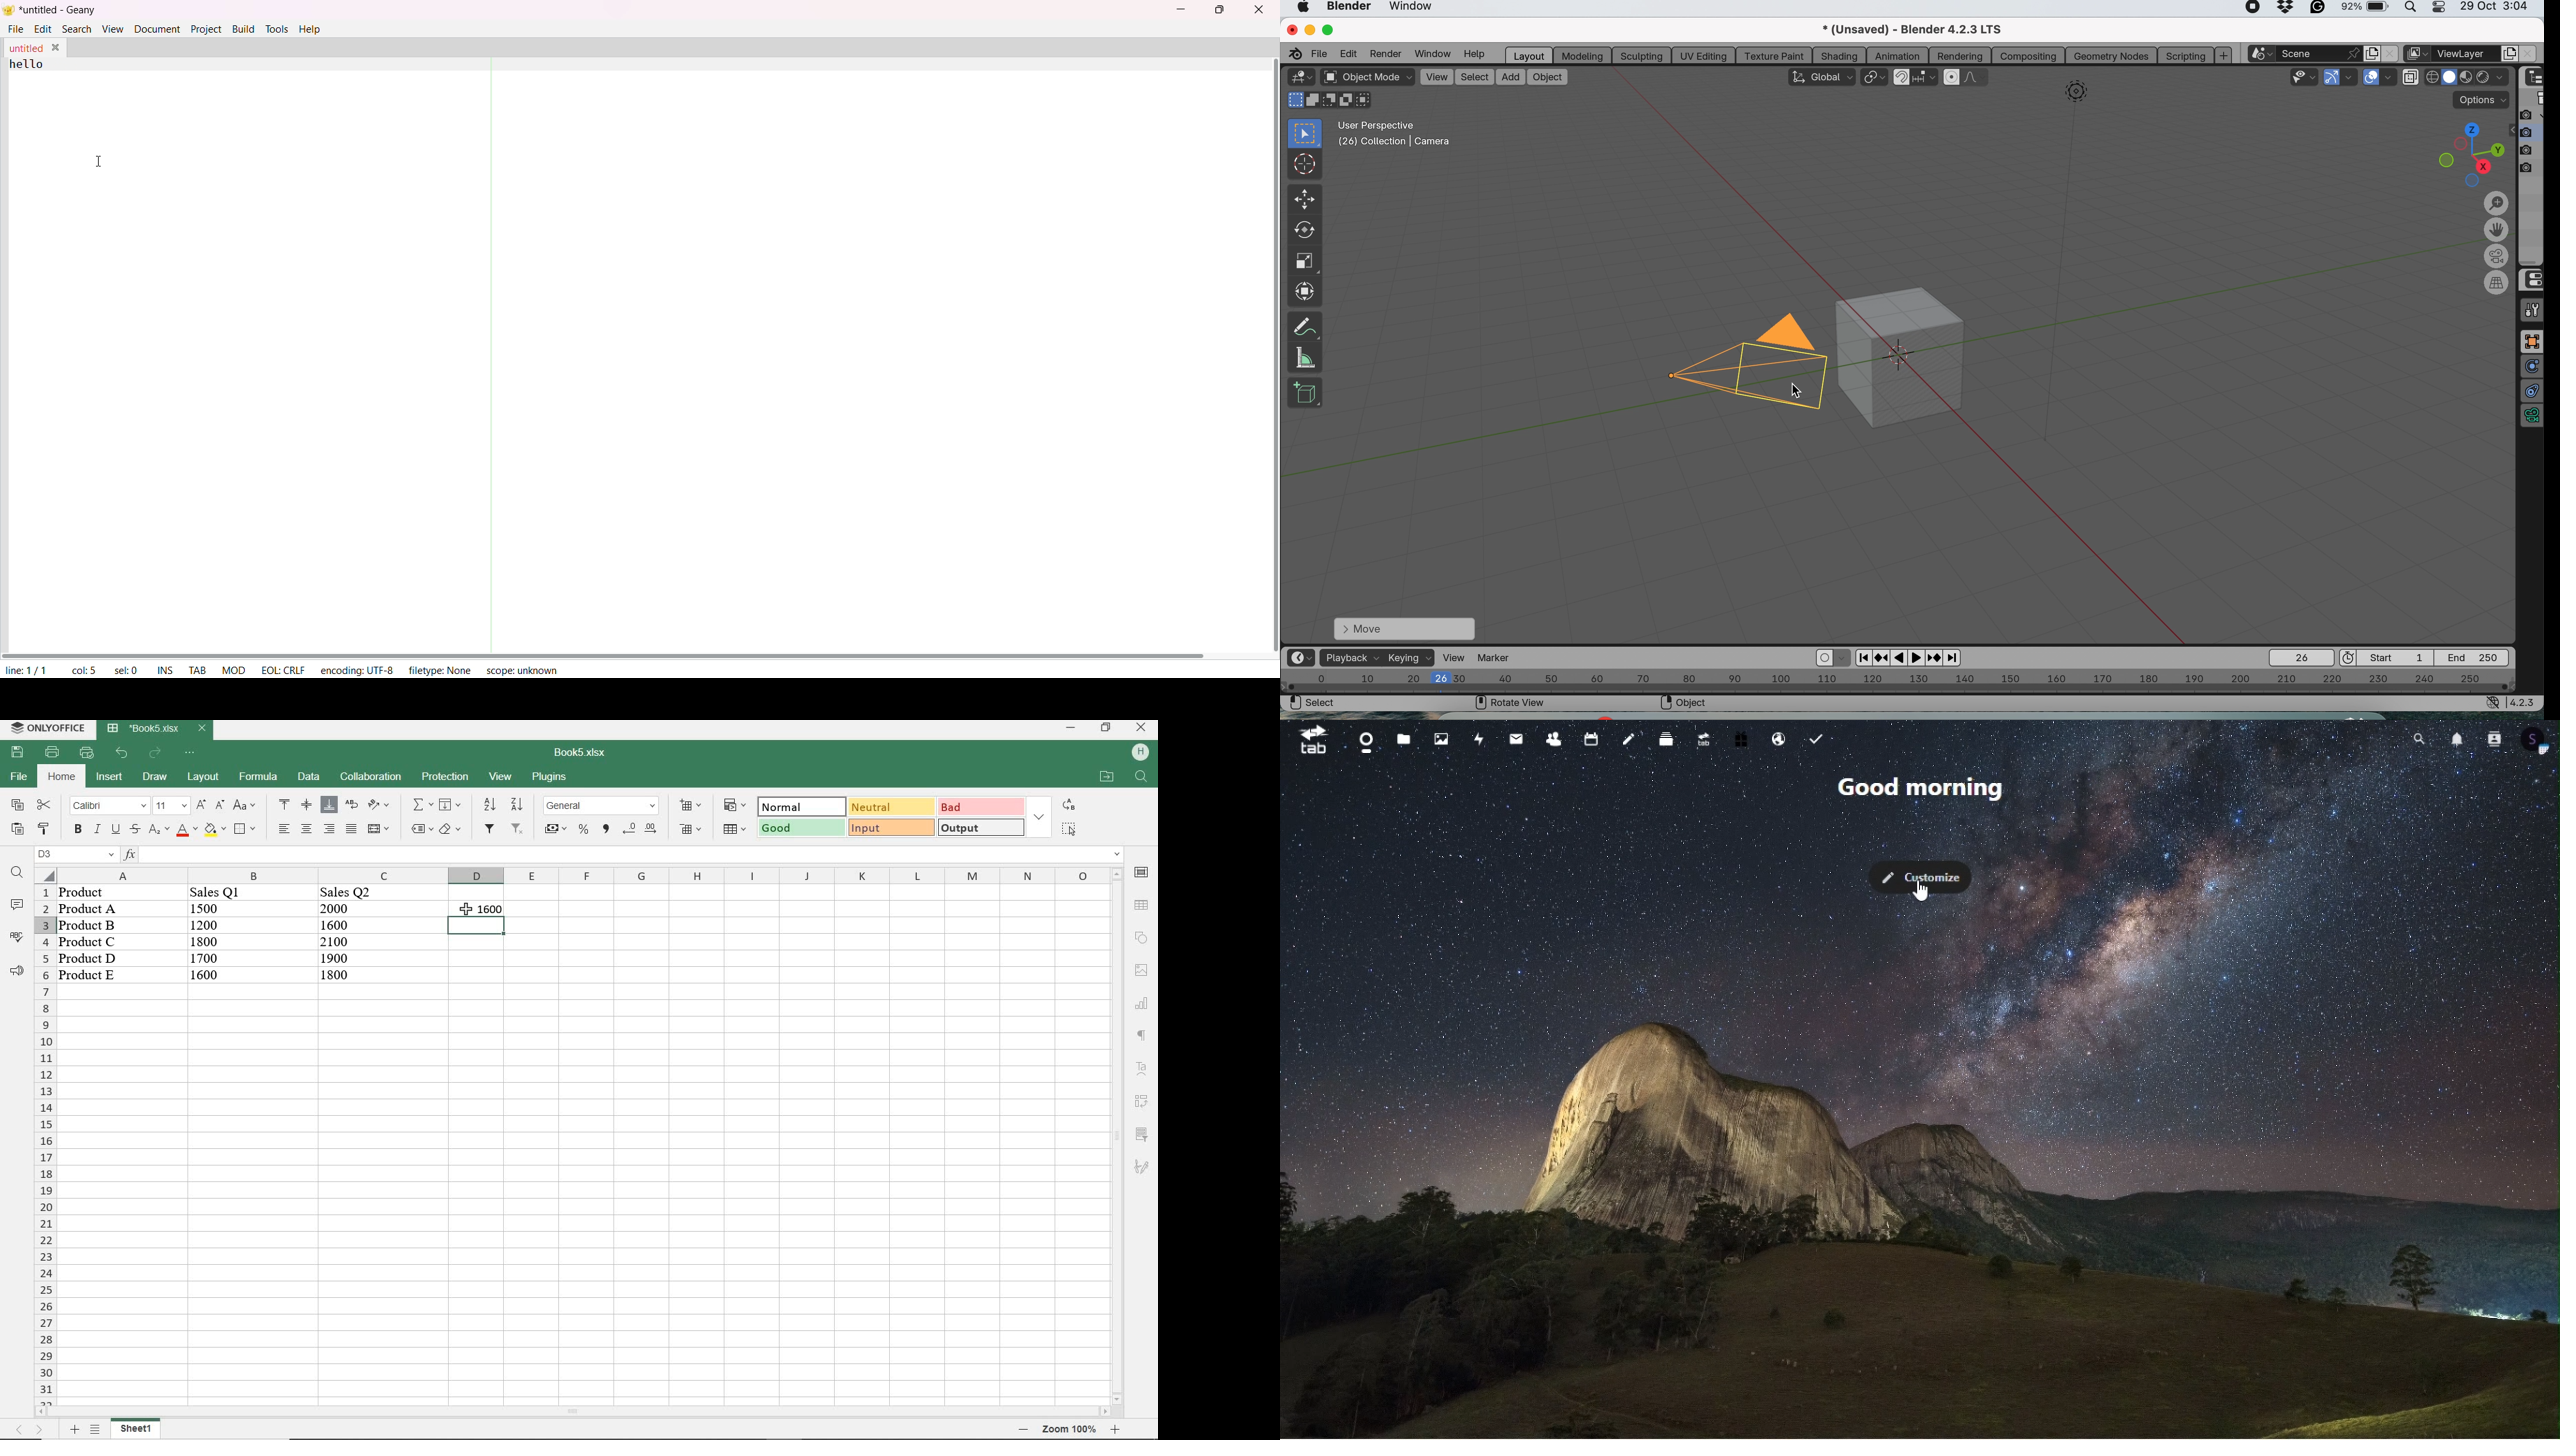  Describe the element at coordinates (689, 806) in the screenshot. I see `insert cells` at that location.